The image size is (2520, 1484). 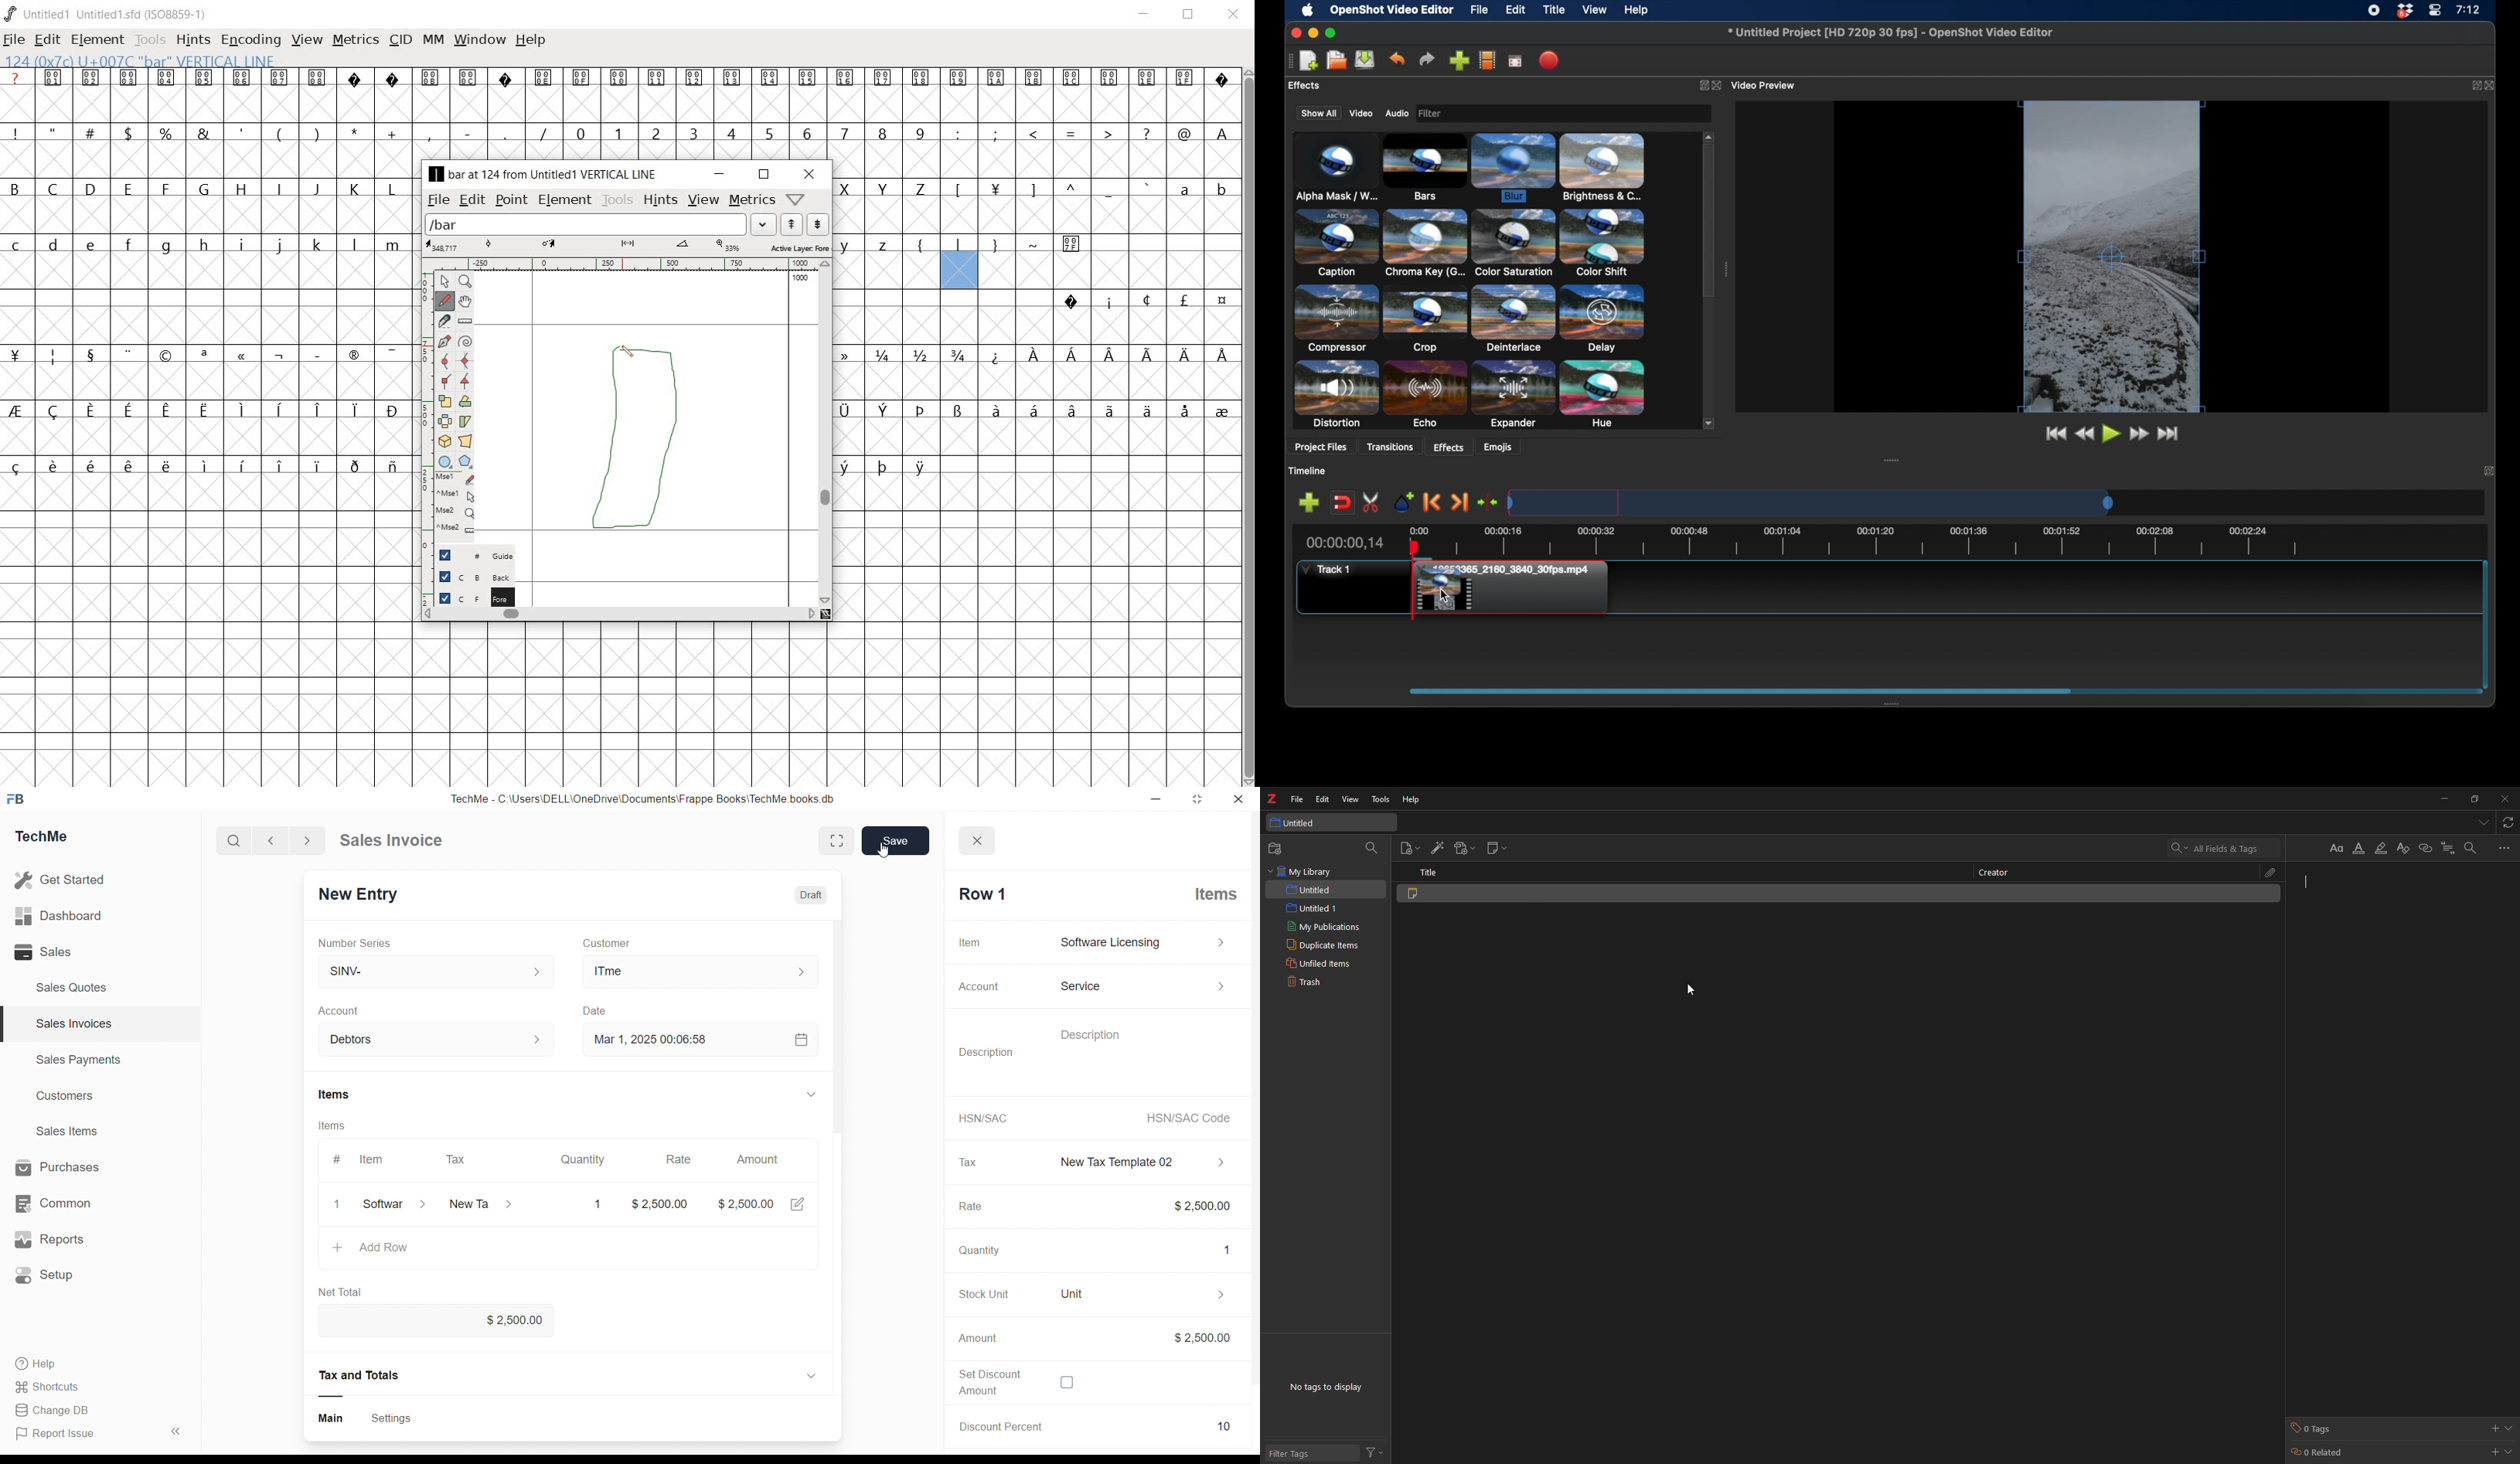 What do you see at coordinates (2488, 471) in the screenshot?
I see `expand` at bounding box center [2488, 471].